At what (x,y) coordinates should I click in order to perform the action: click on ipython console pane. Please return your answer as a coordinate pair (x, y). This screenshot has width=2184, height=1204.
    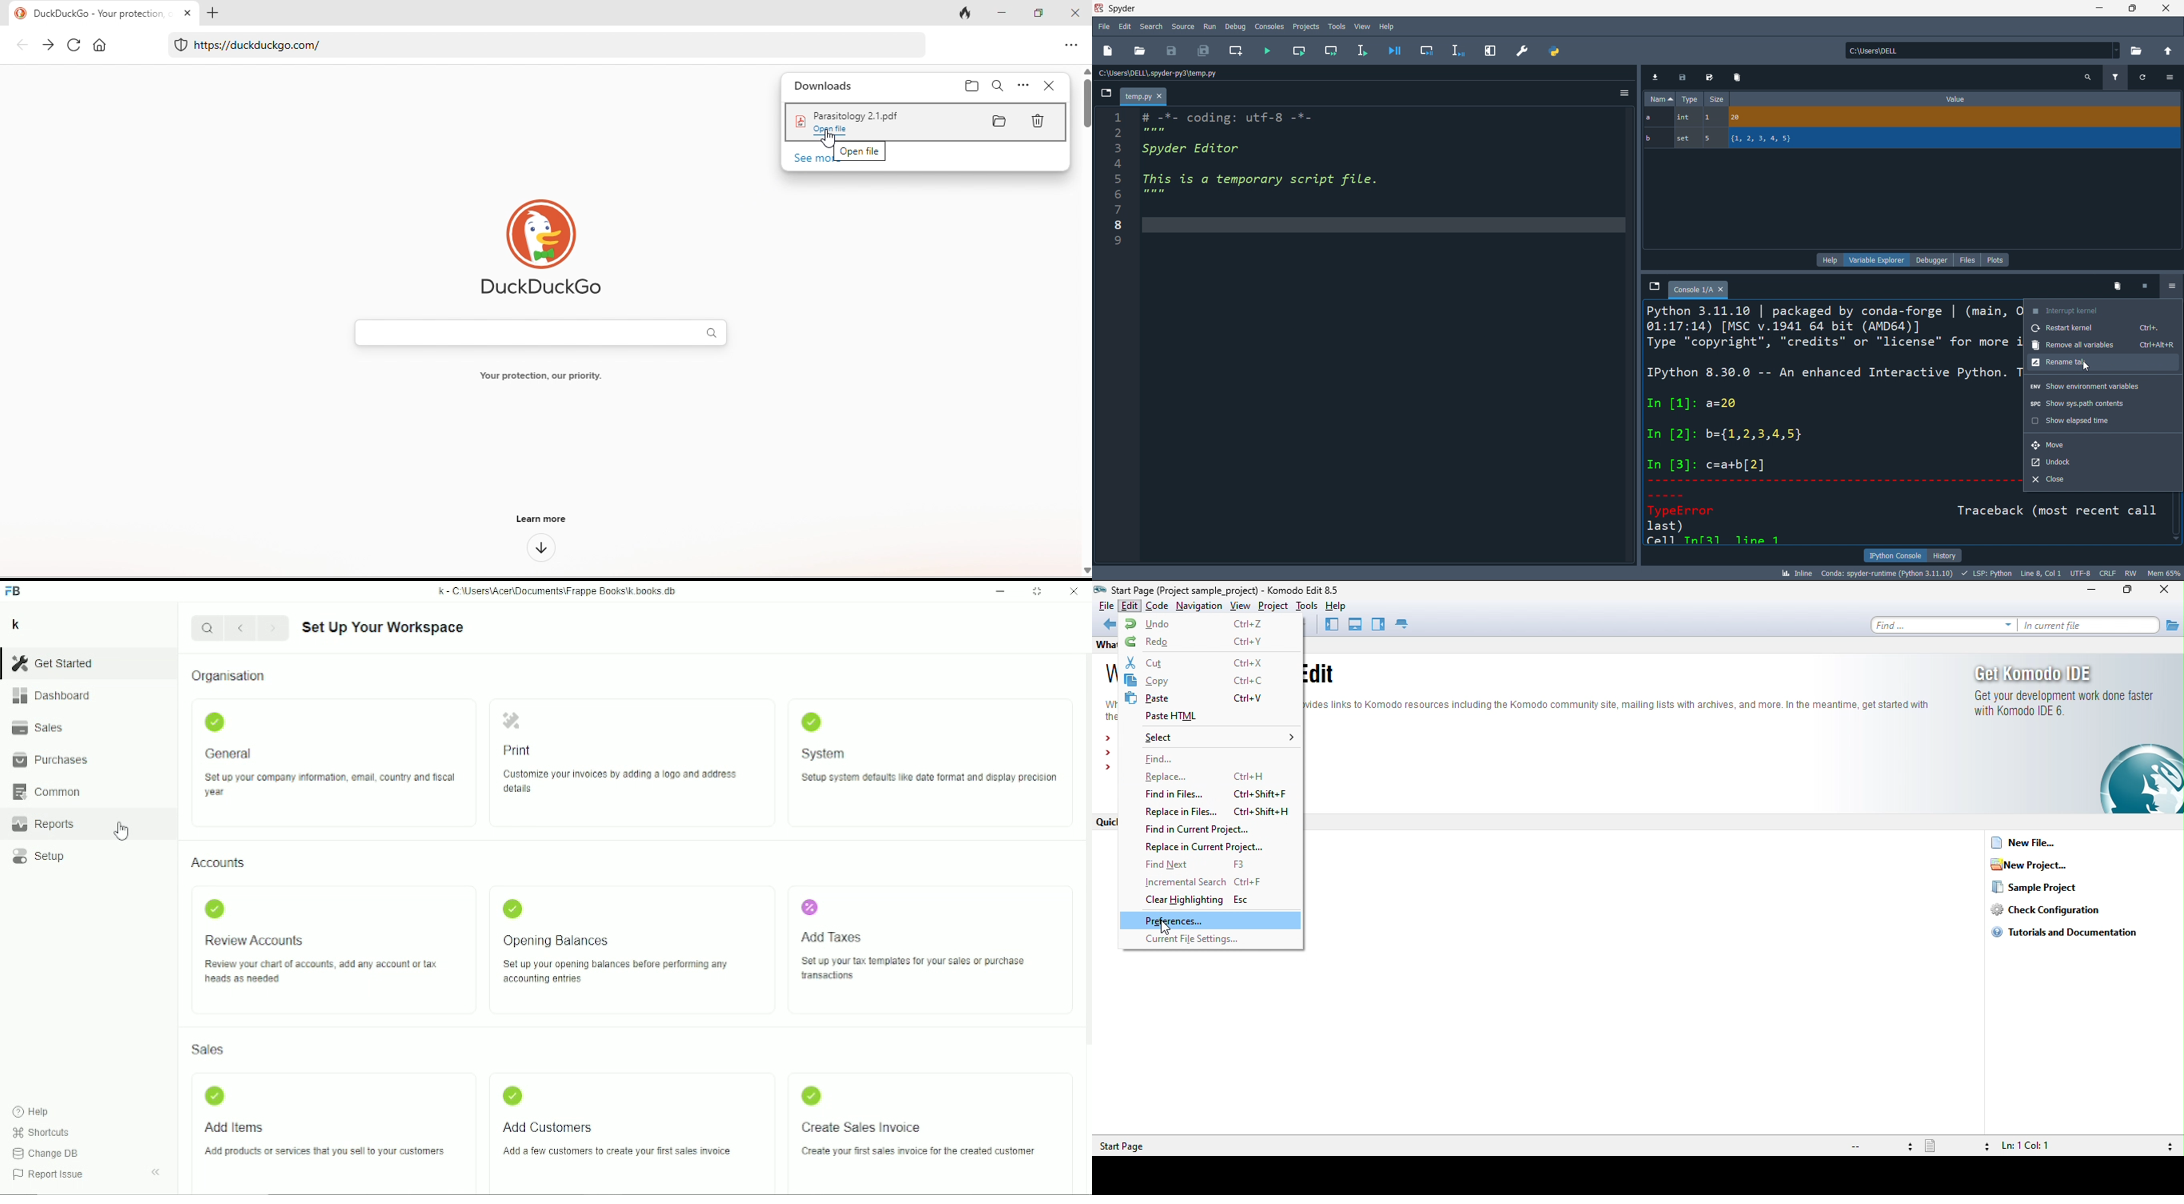
    Looking at the image, I should click on (1830, 424).